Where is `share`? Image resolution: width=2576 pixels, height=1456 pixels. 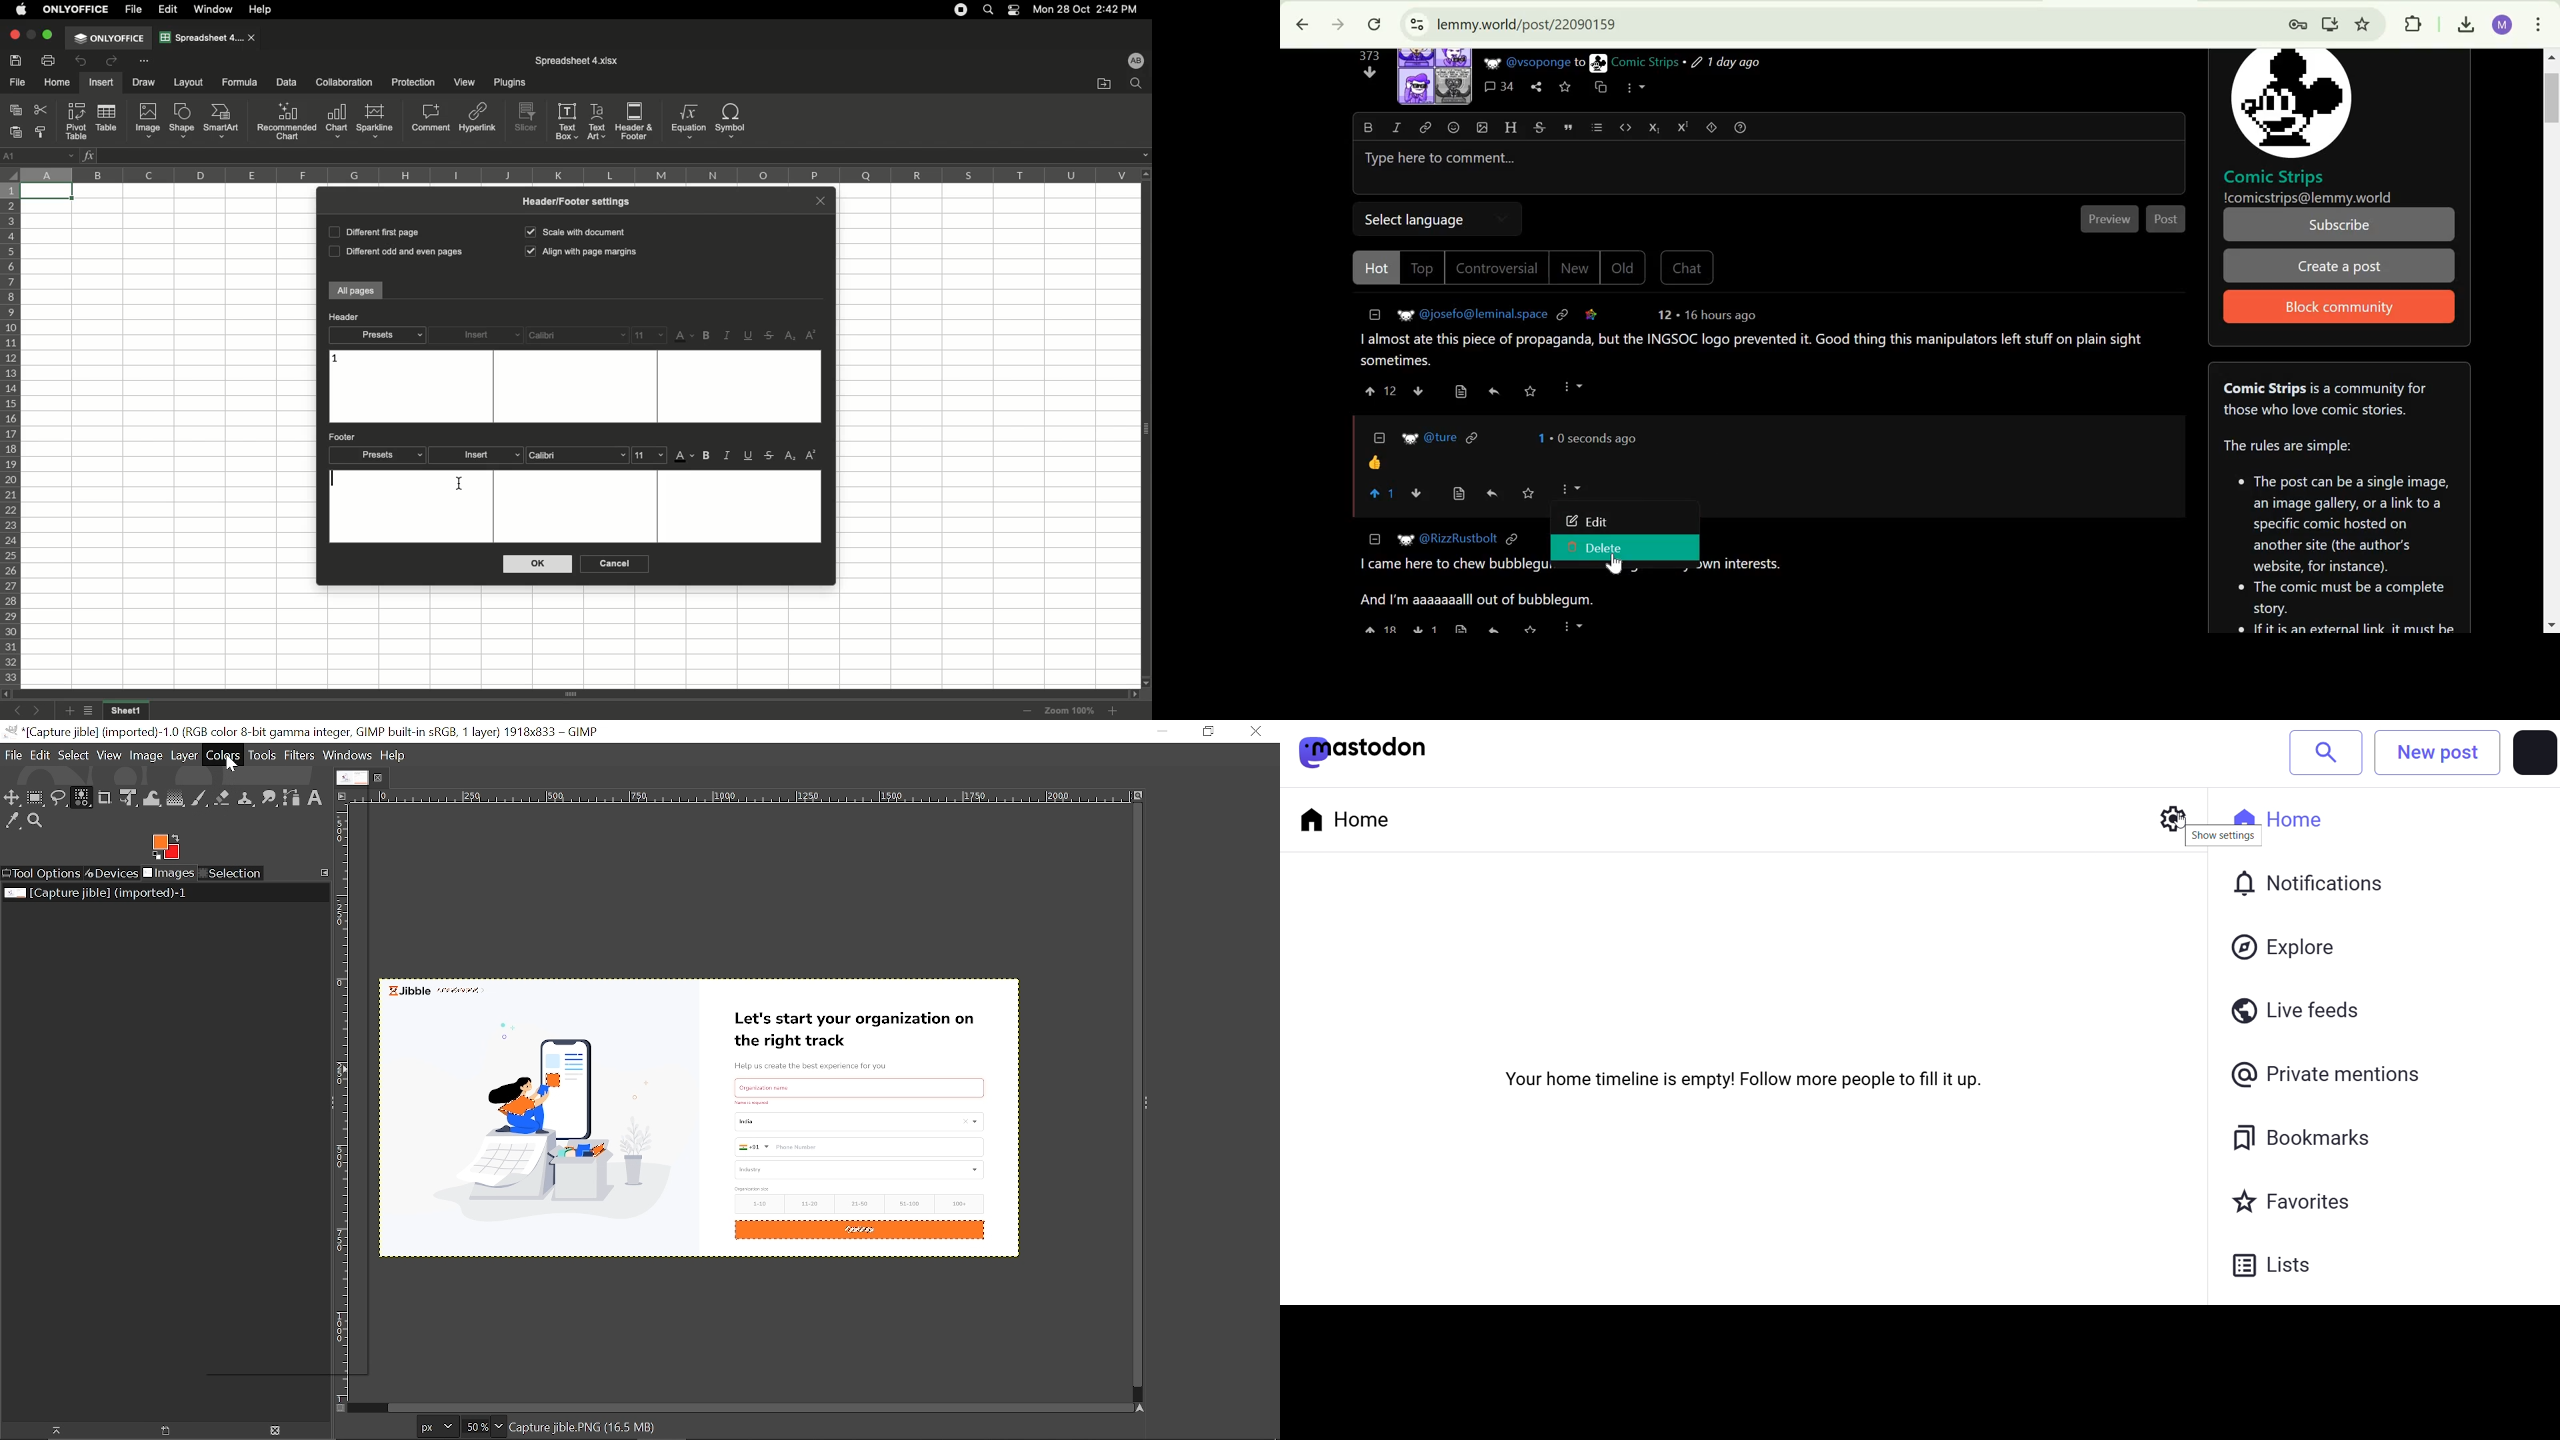
share is located at coordinates (1493, 626).